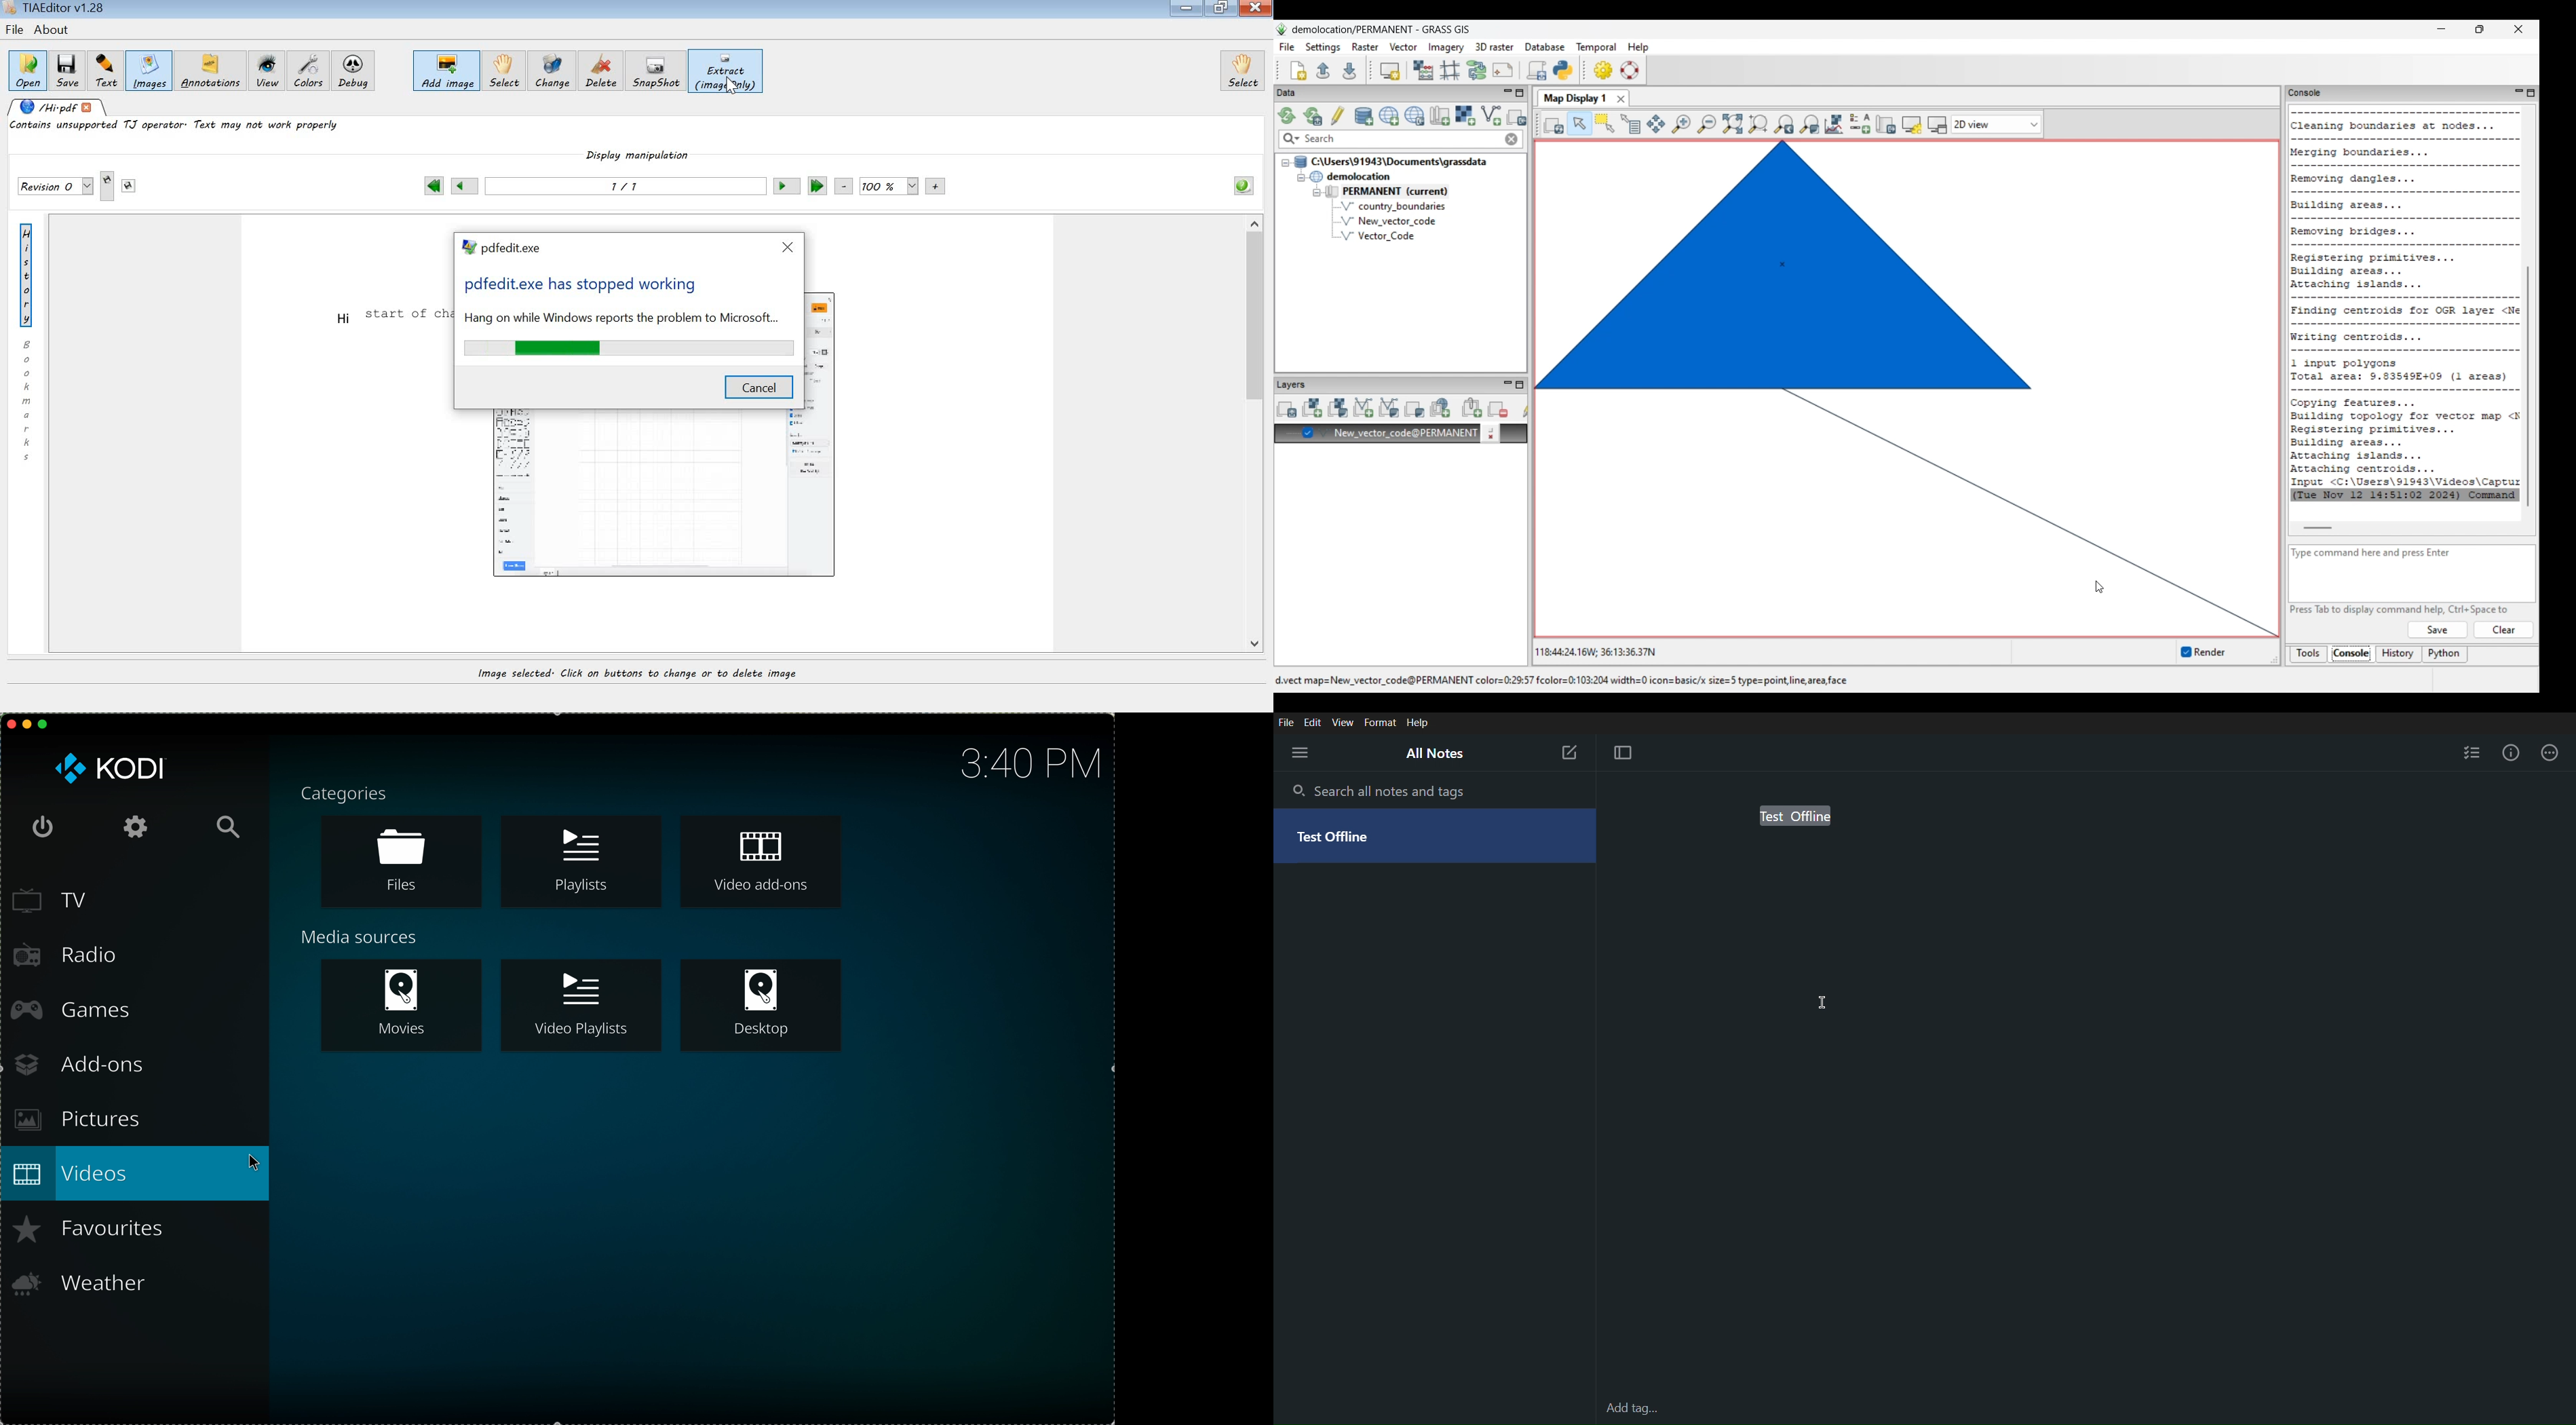 This screenshot has width=2576, height=1428. Describe the element at coordinates (43, 827) in the screenshot. I see `shut down` at that location.